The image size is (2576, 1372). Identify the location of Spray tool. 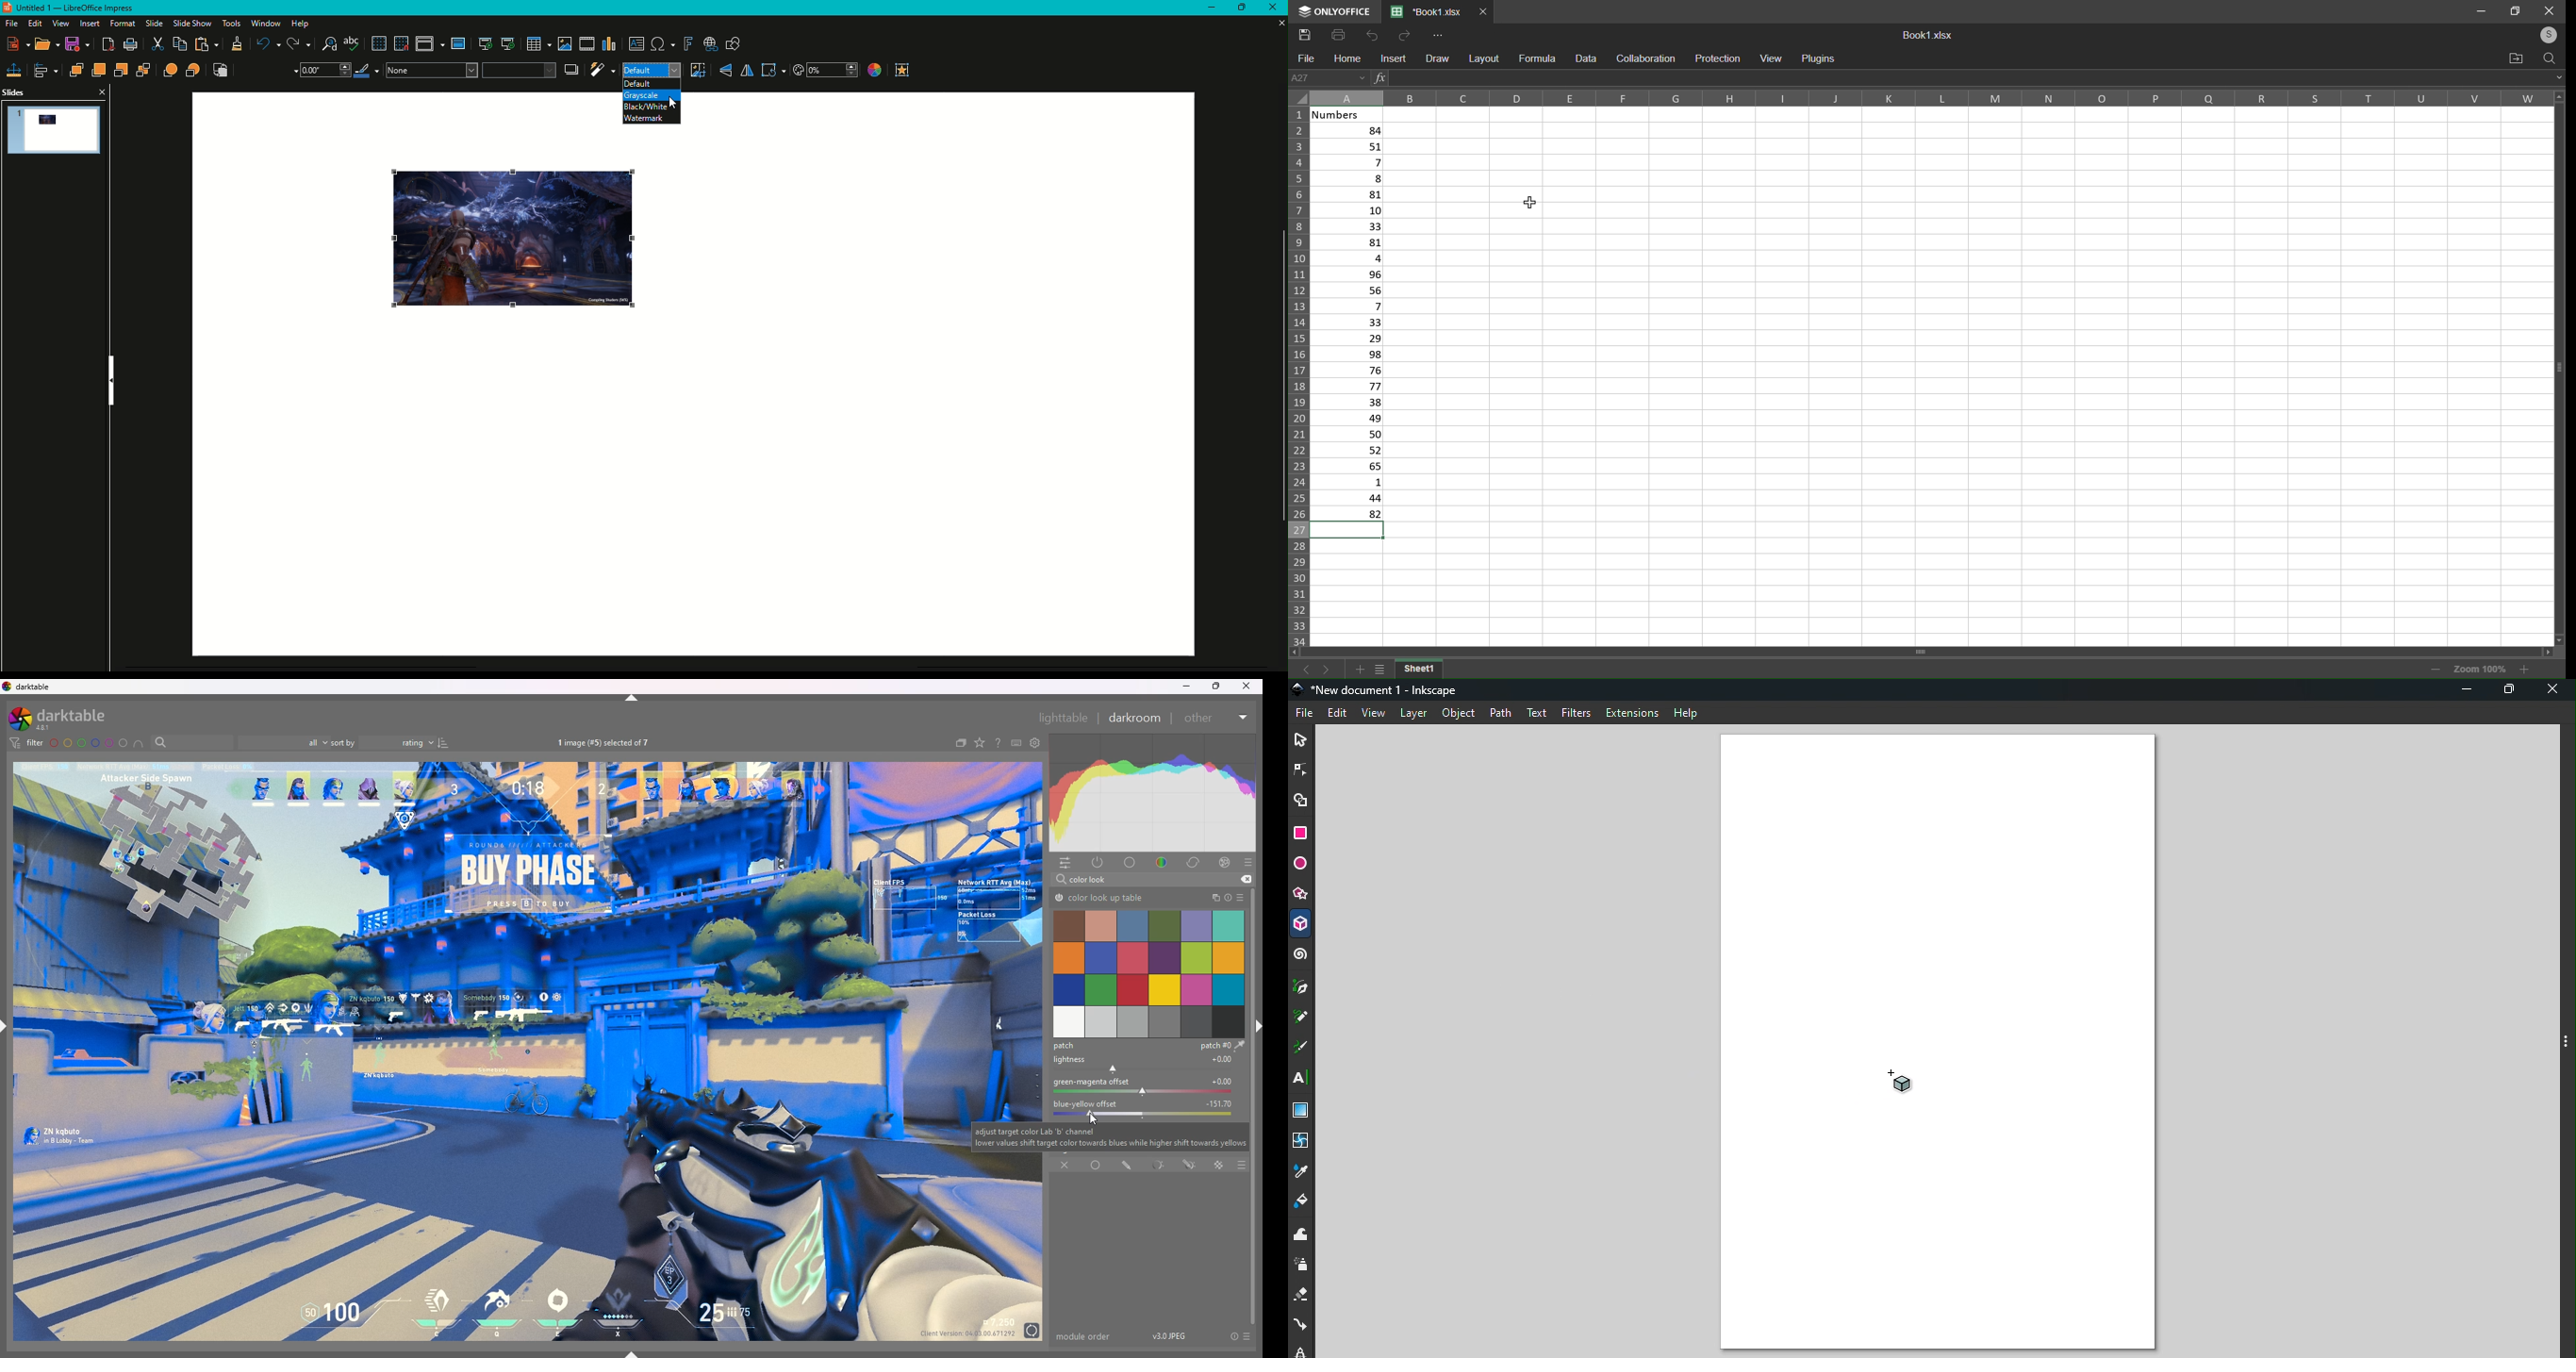
(1302, 1267).